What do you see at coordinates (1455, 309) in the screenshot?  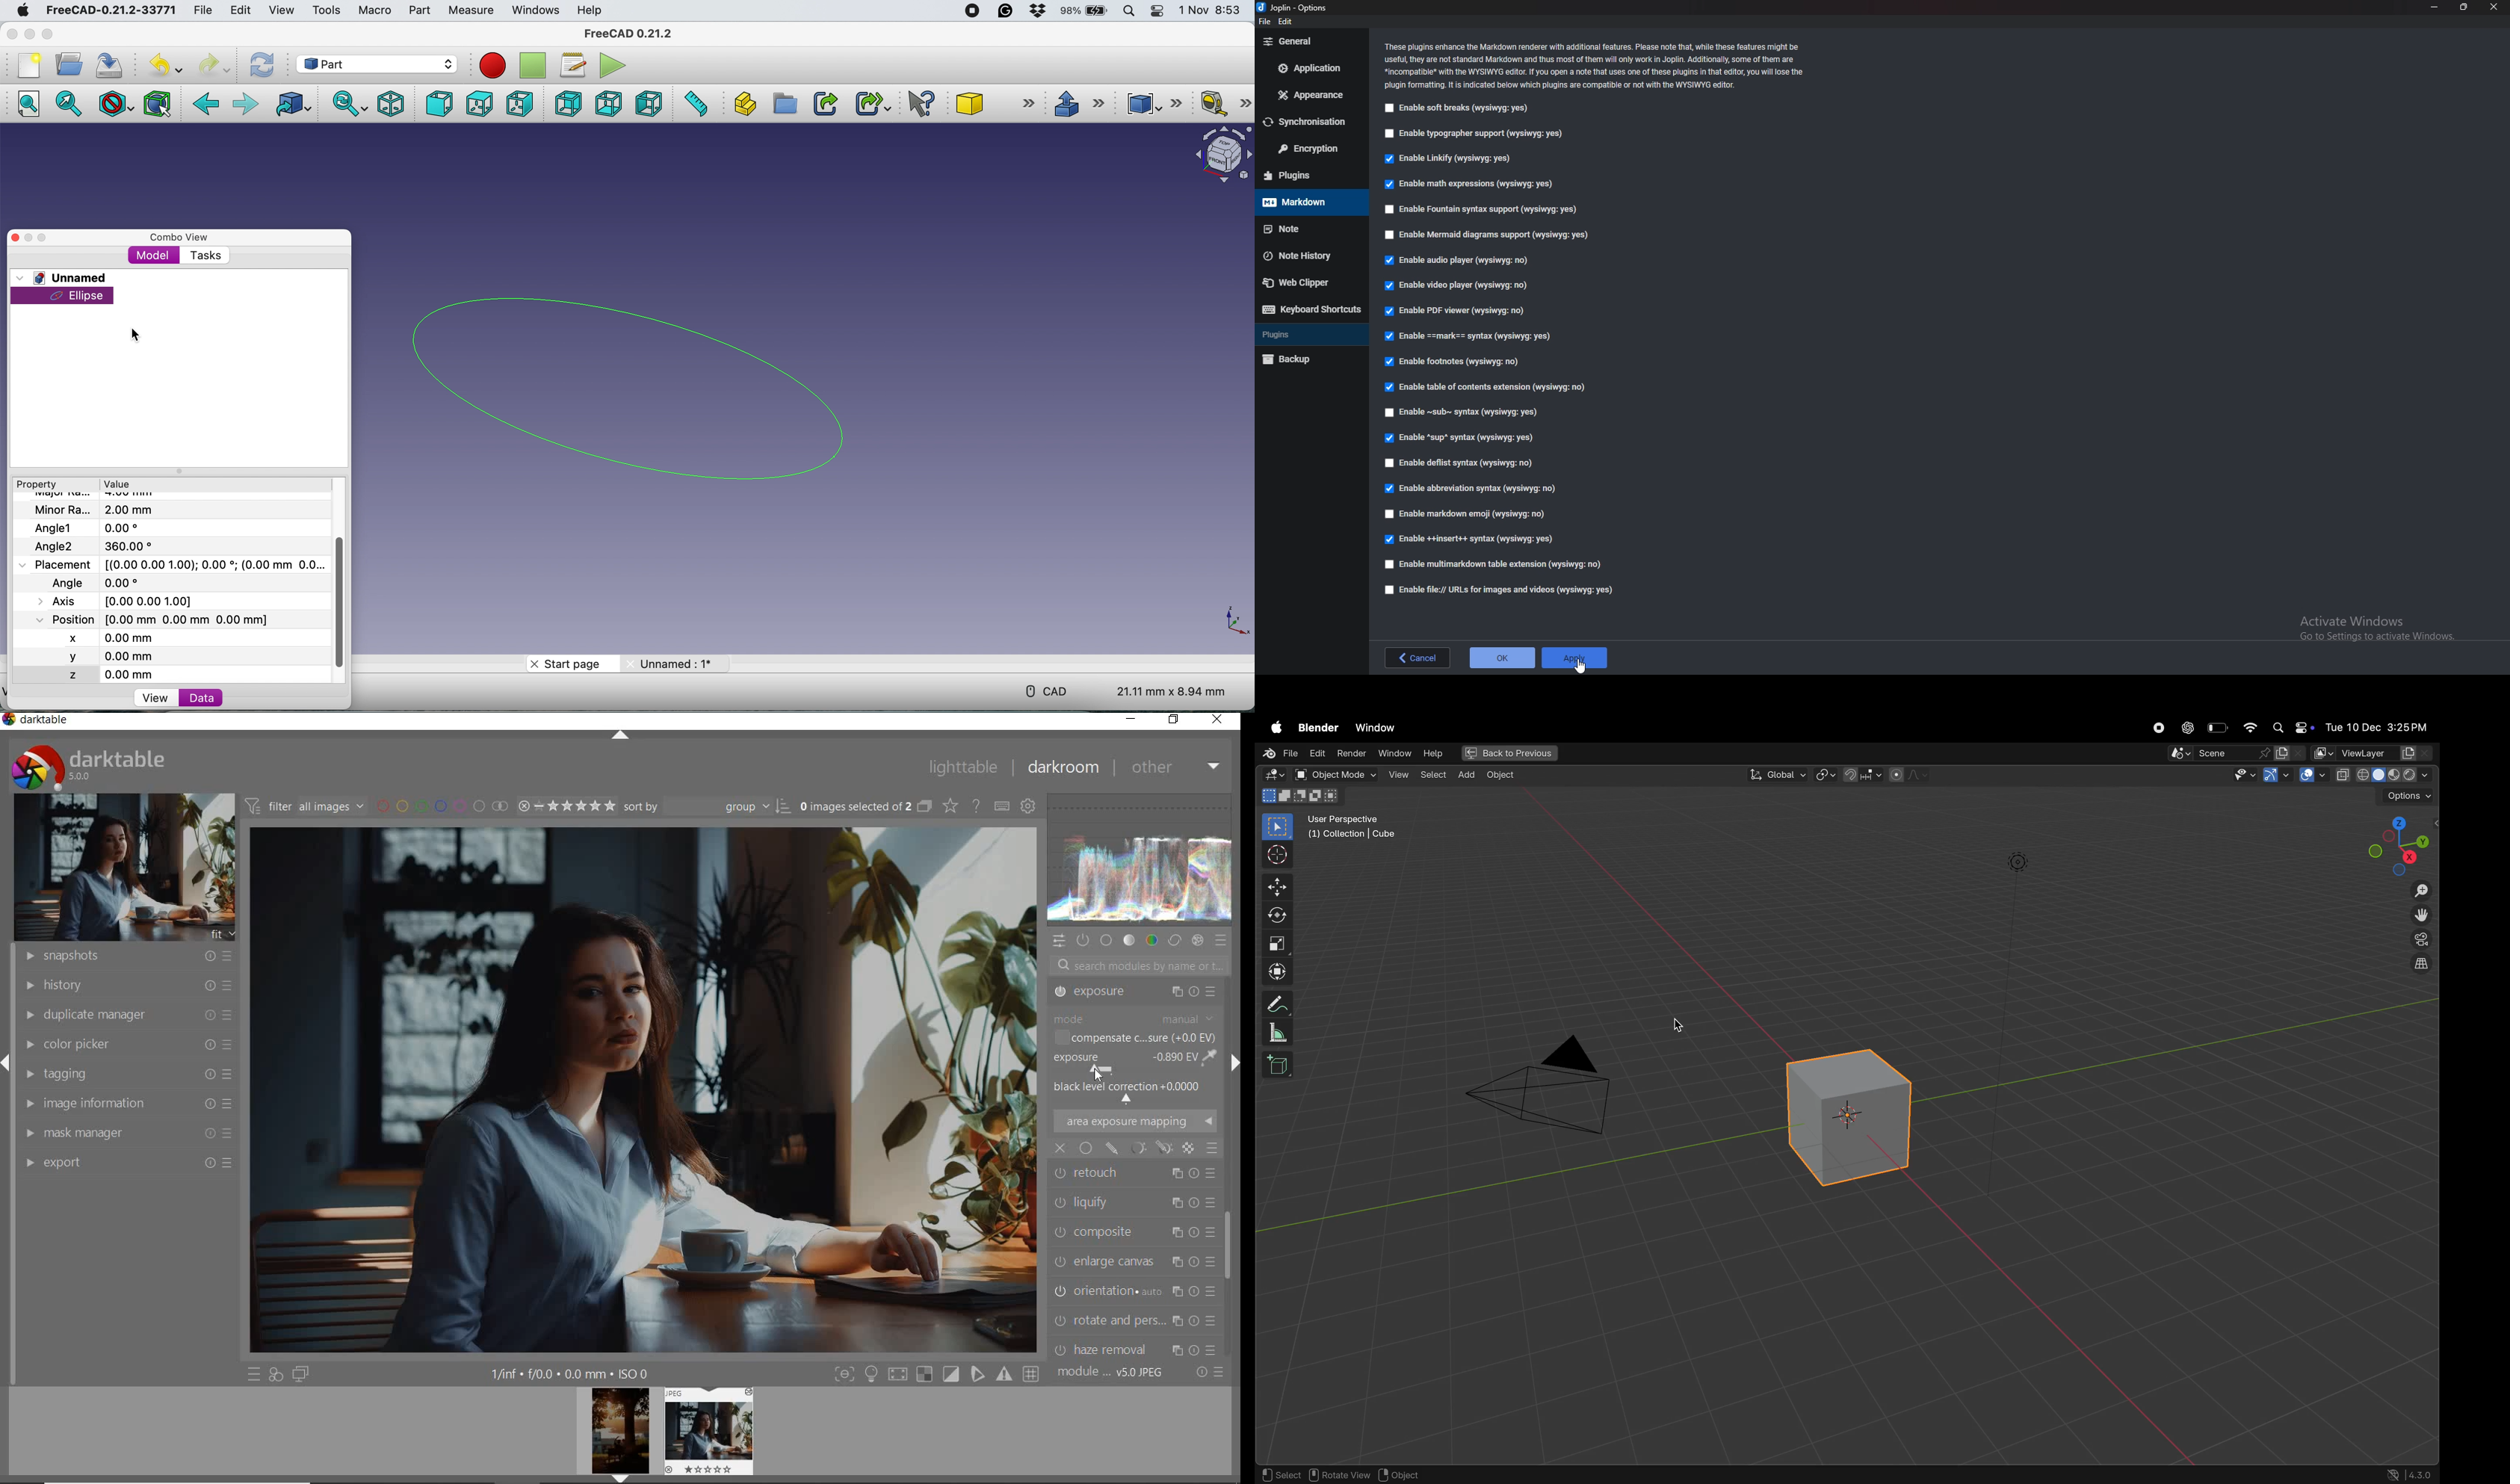 I see `enable P D F viewer` at bounding box center [1455, 309].